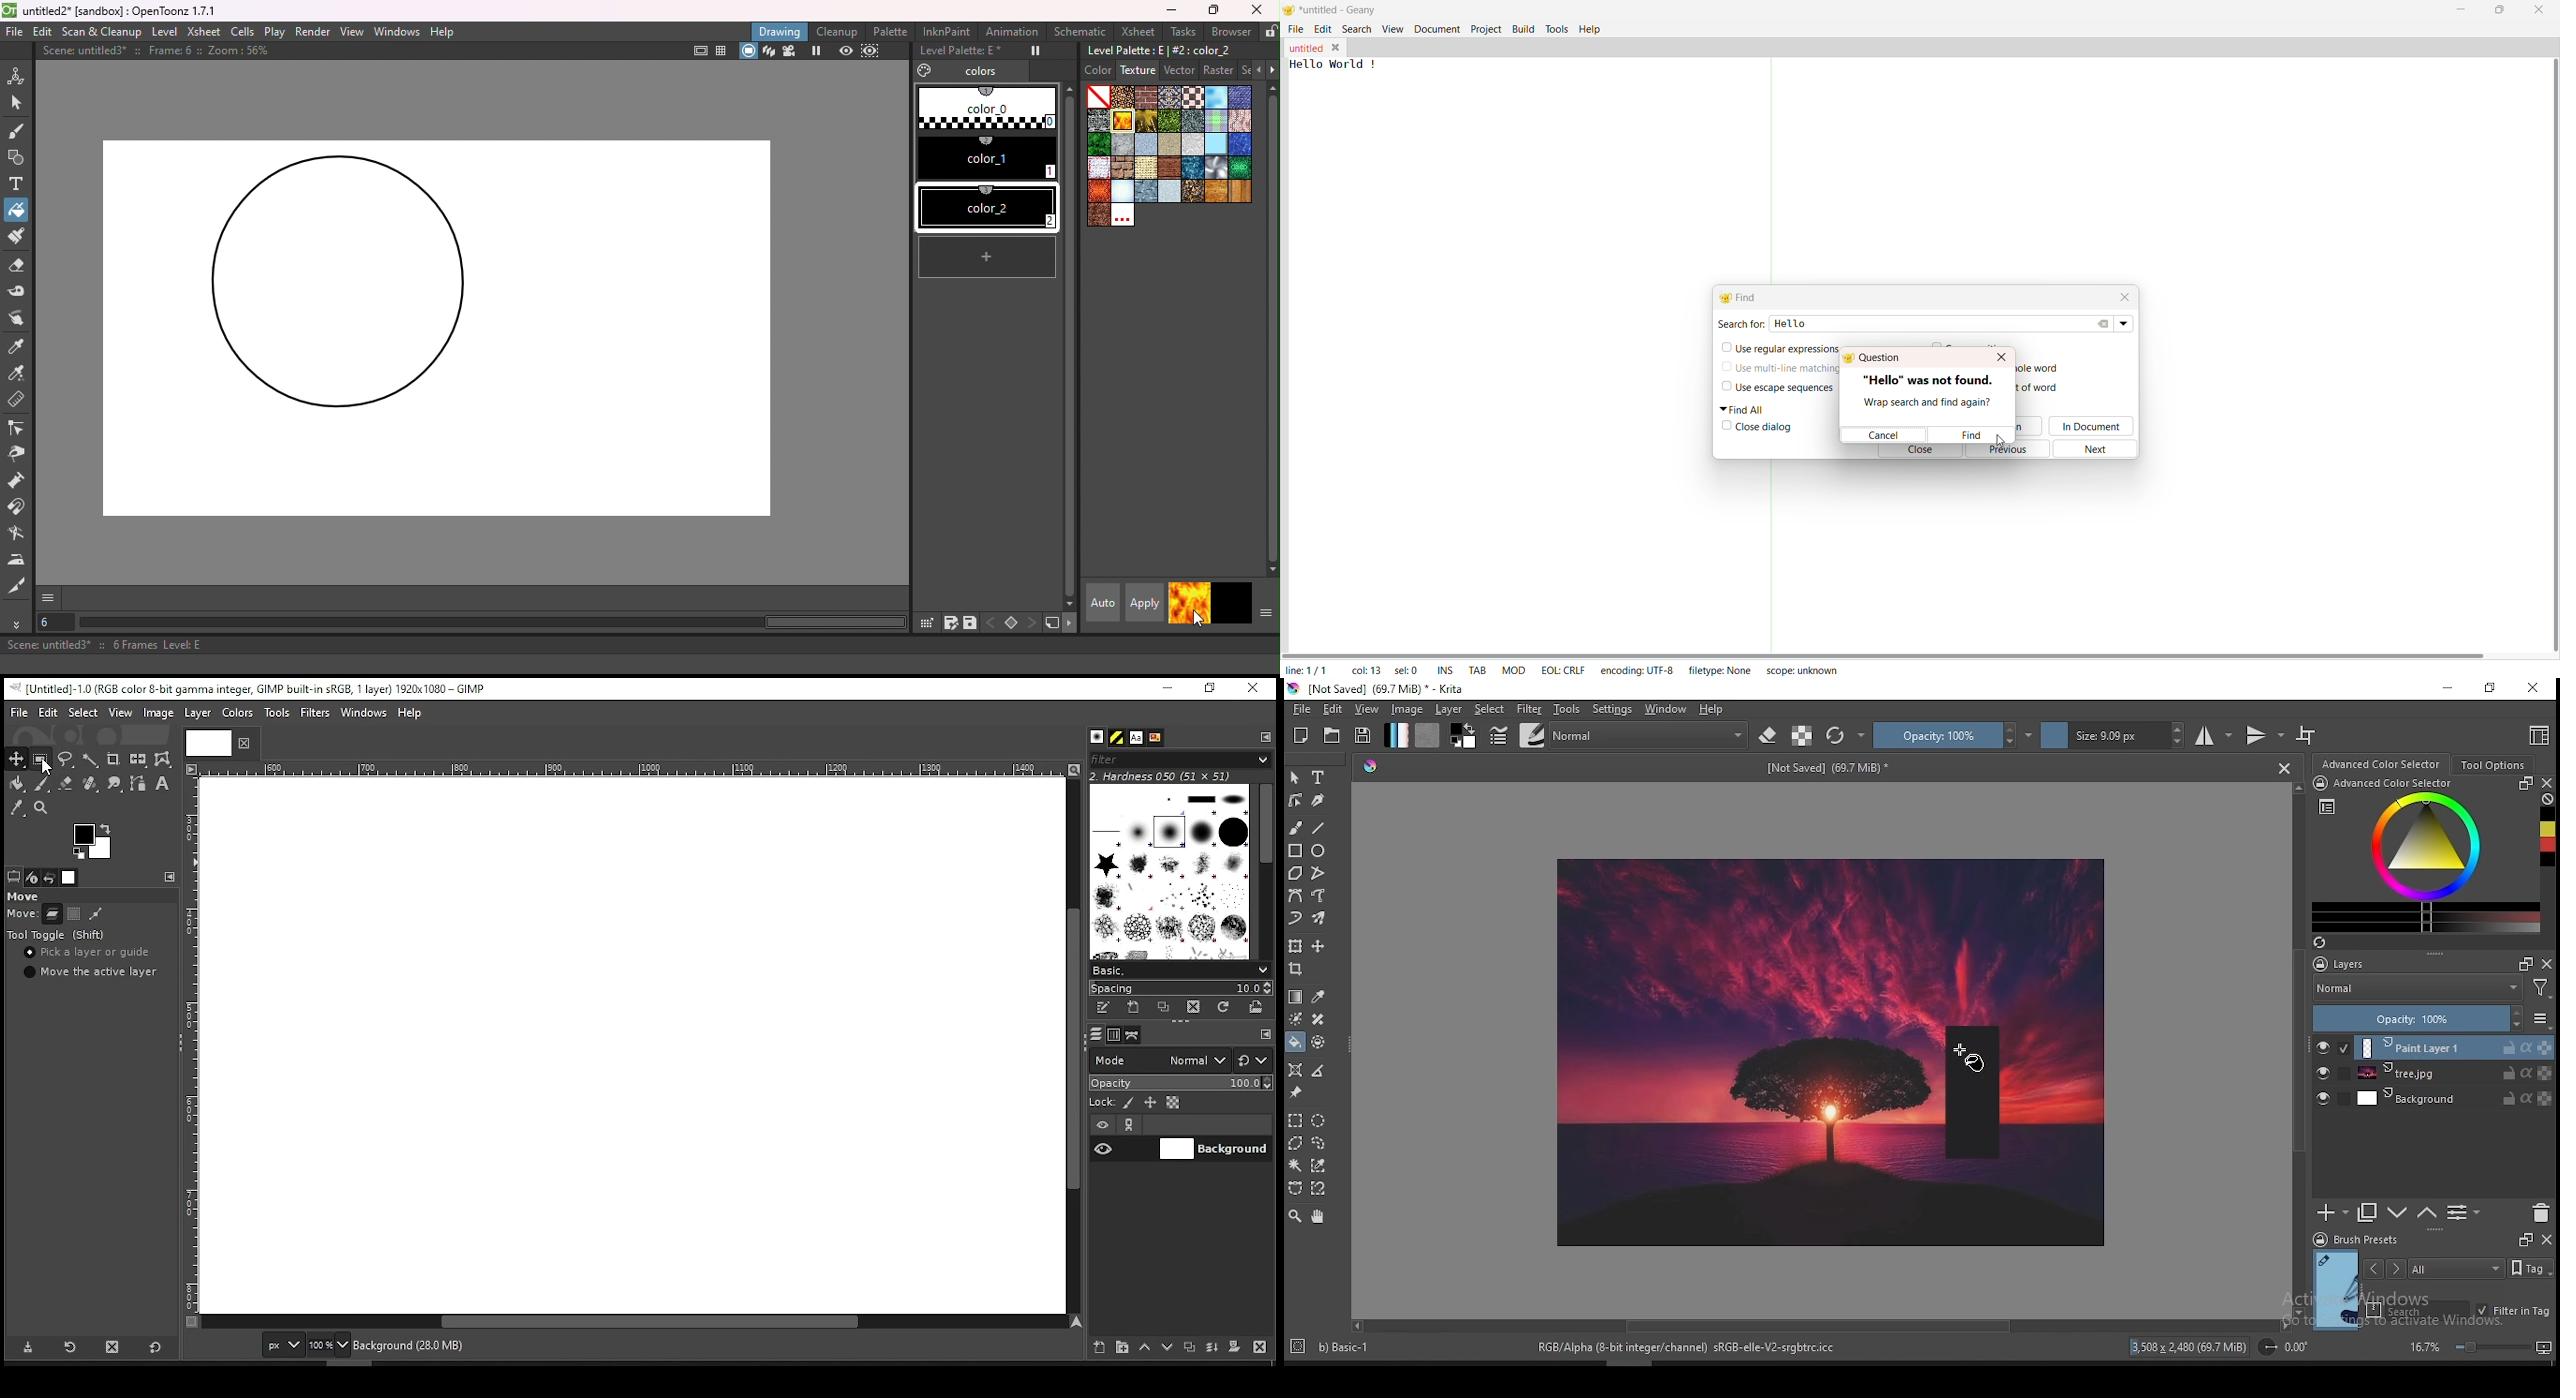 The height and width of the screenshot is (1400, 2576). What do you see at coordinates (1168, 1349) in the screenshot?
I see `move layer one step down` at bounding box center [1168, 1349].